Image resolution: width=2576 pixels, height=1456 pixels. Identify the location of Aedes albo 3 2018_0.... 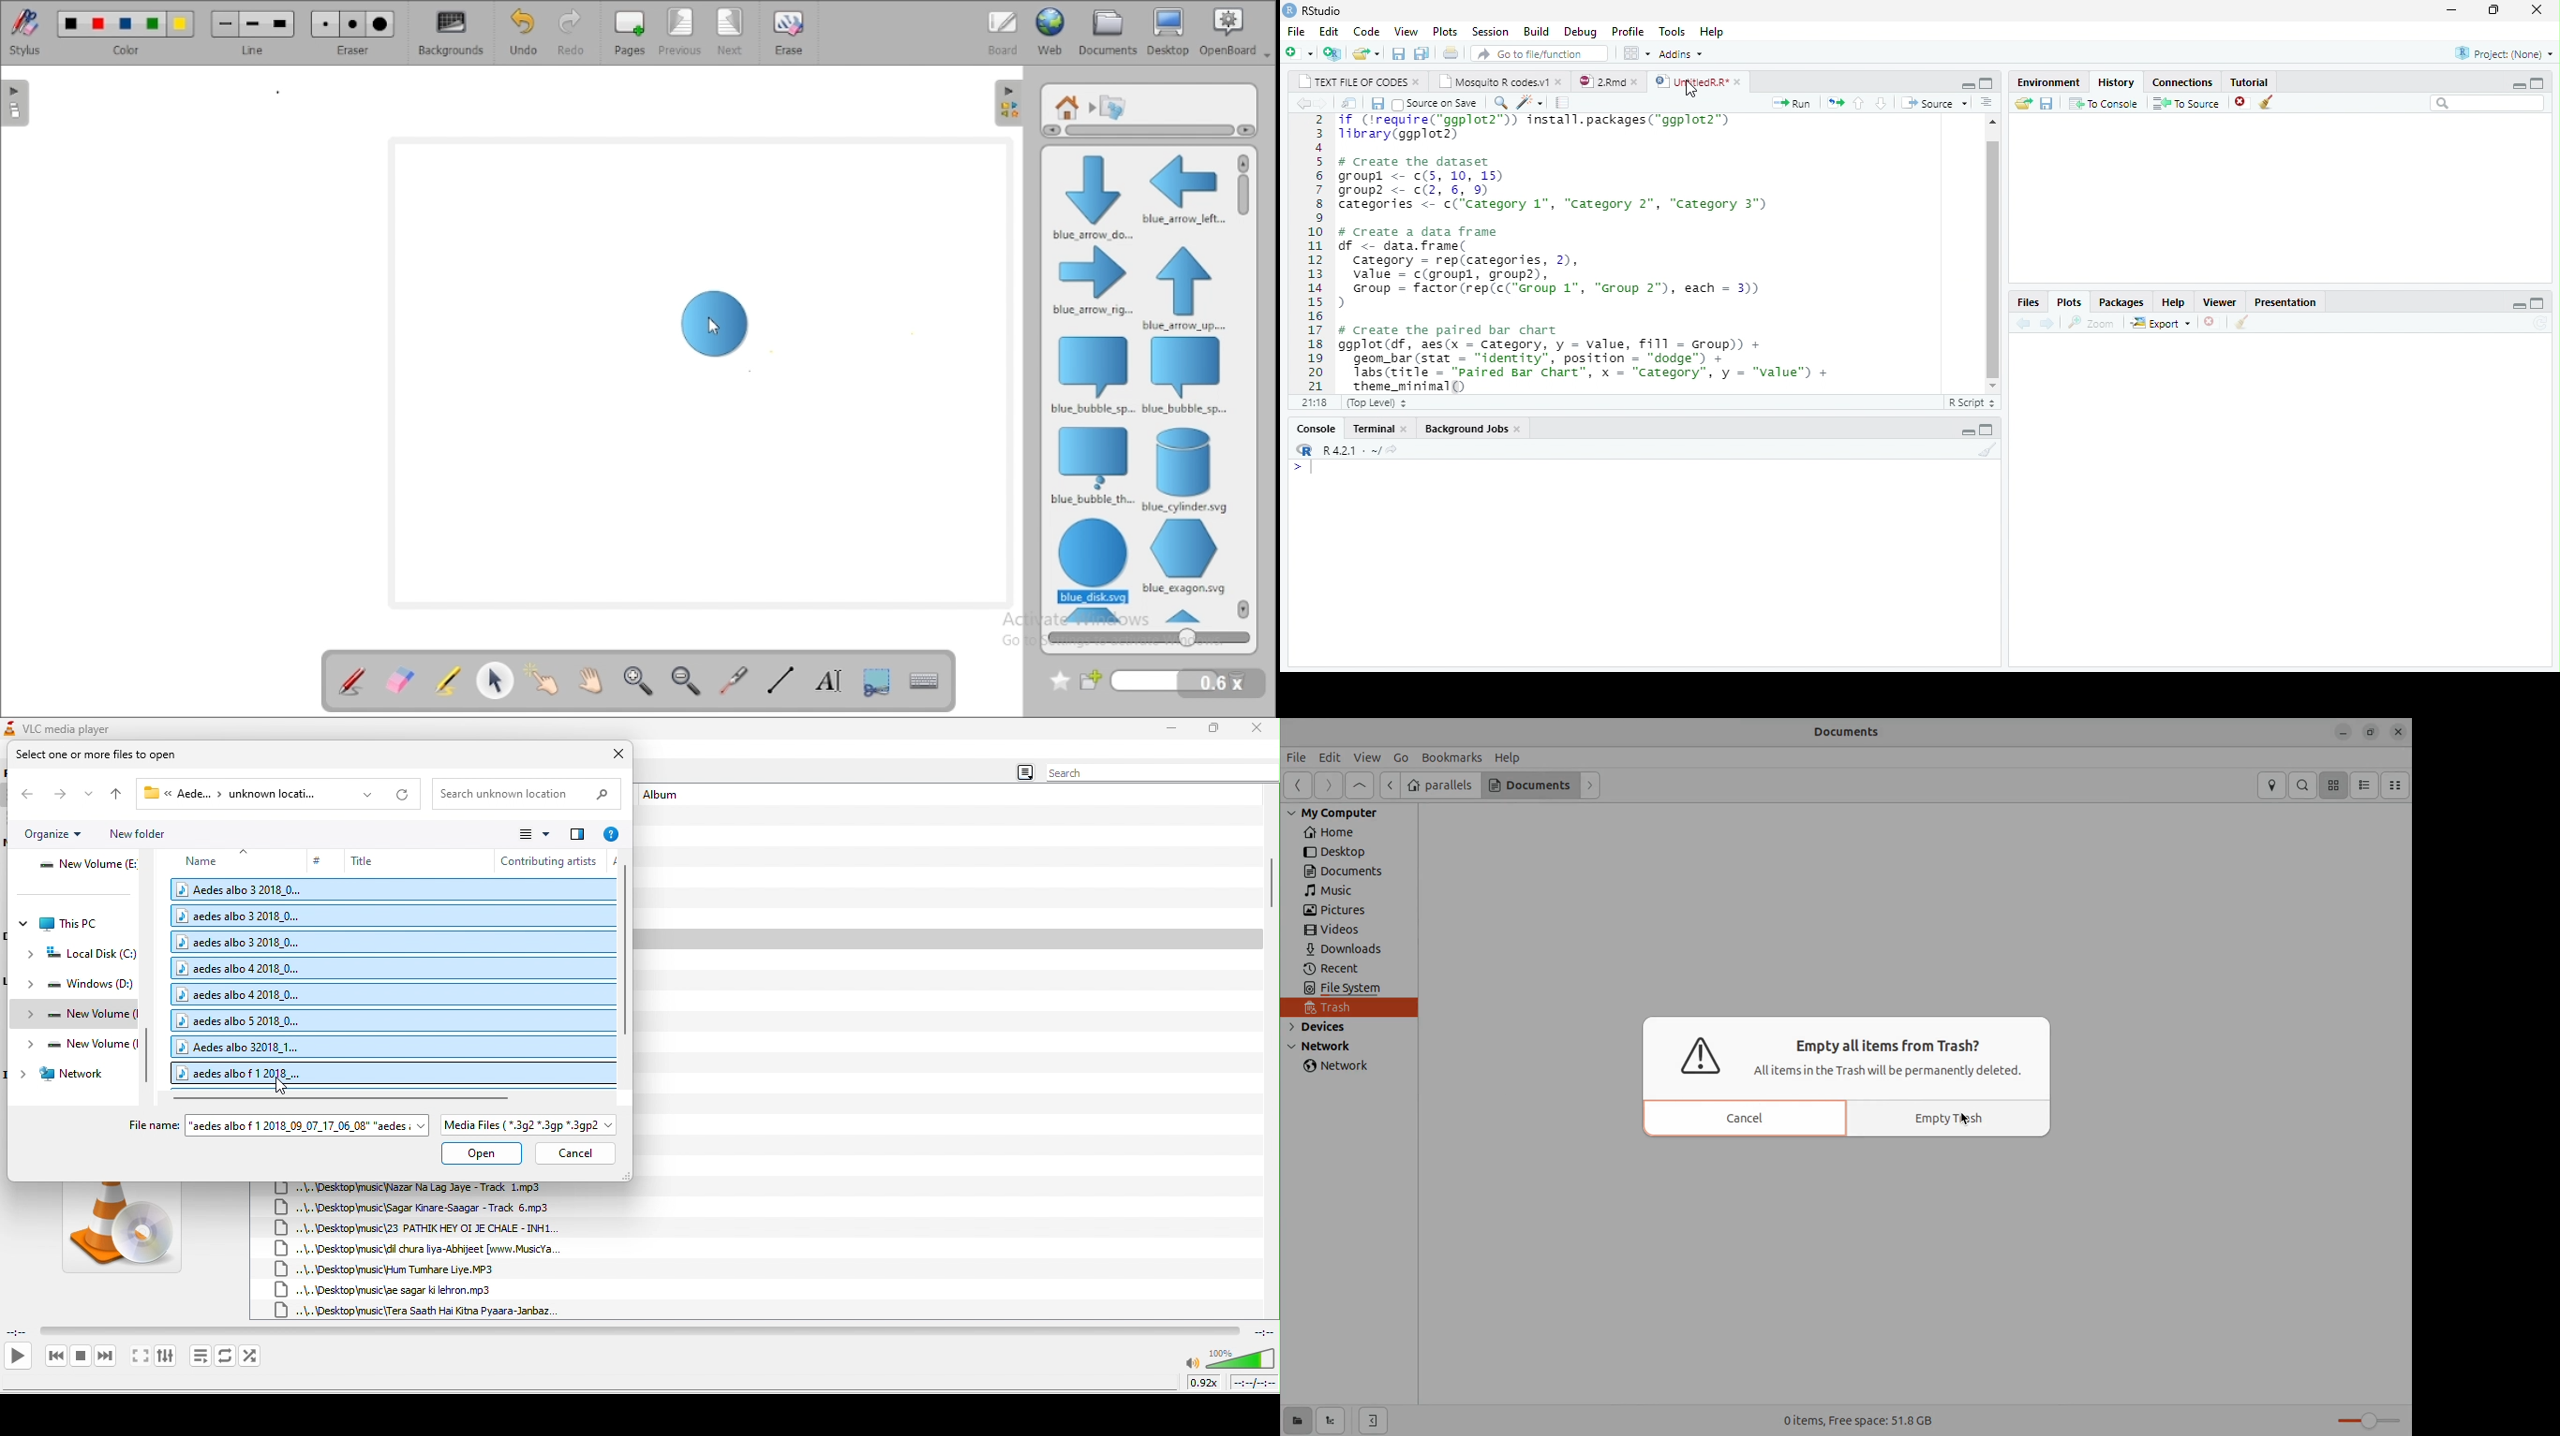
(240, 889).